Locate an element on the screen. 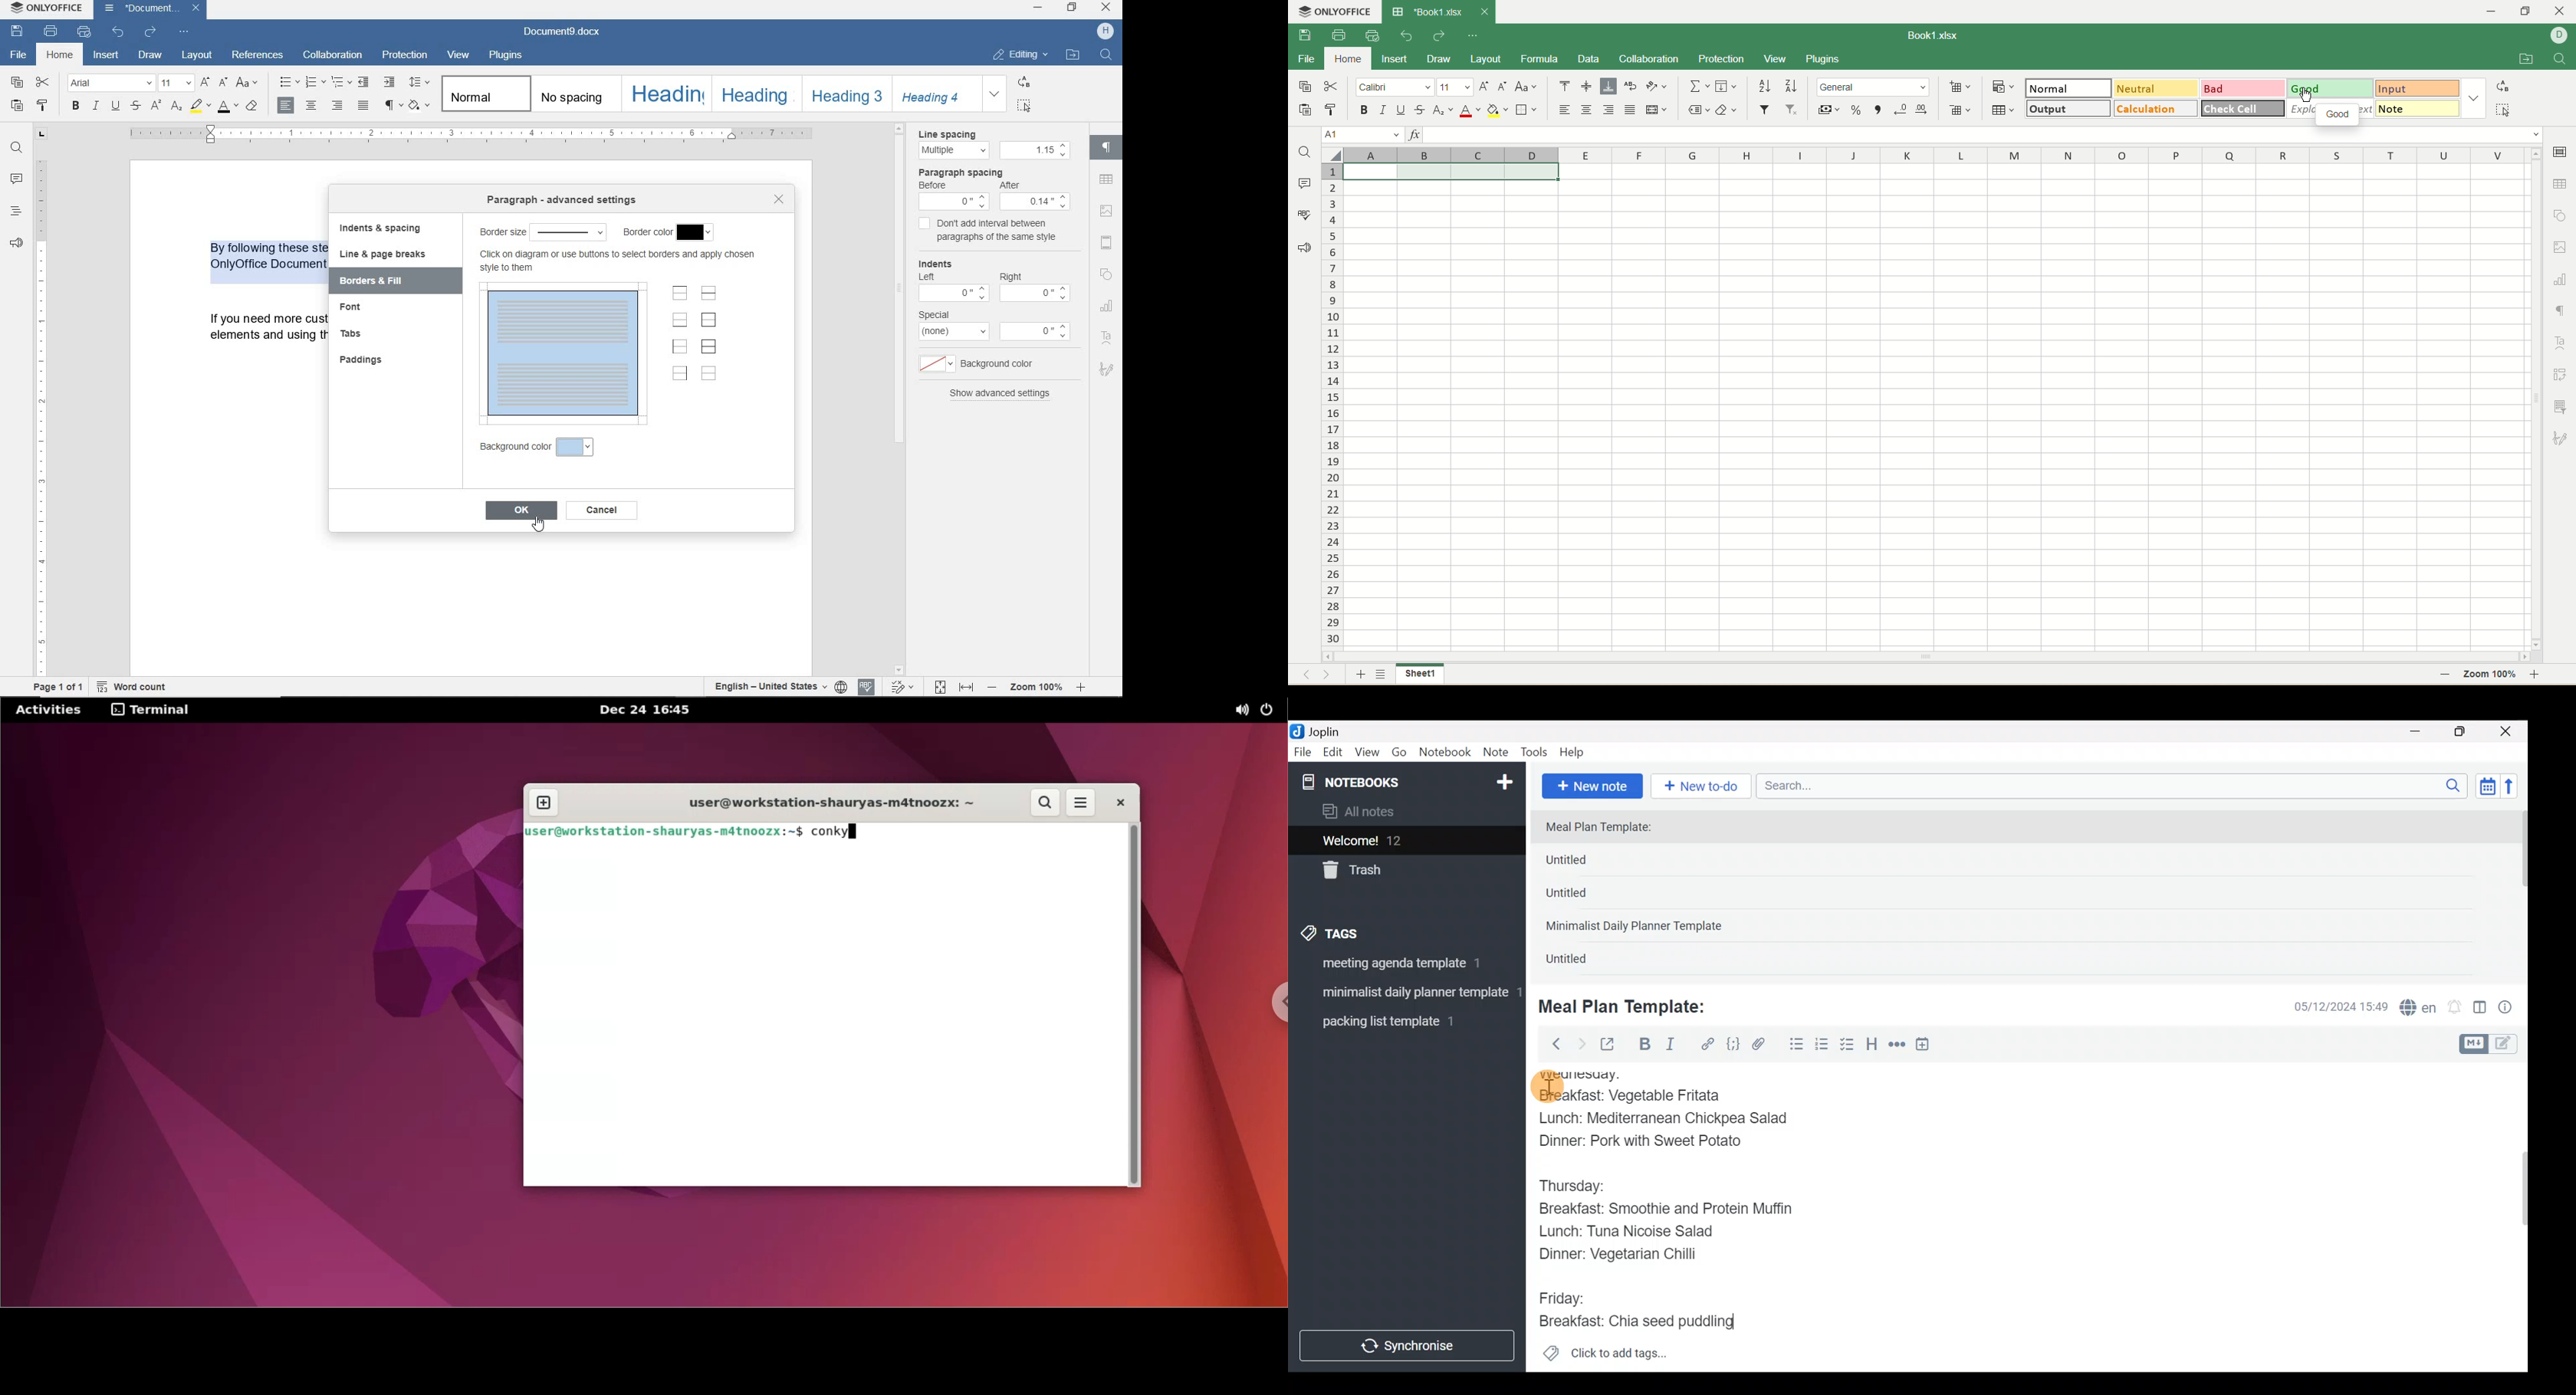  Breakfast: Vegetable Fritata is located at coordinates (1645, 1096).